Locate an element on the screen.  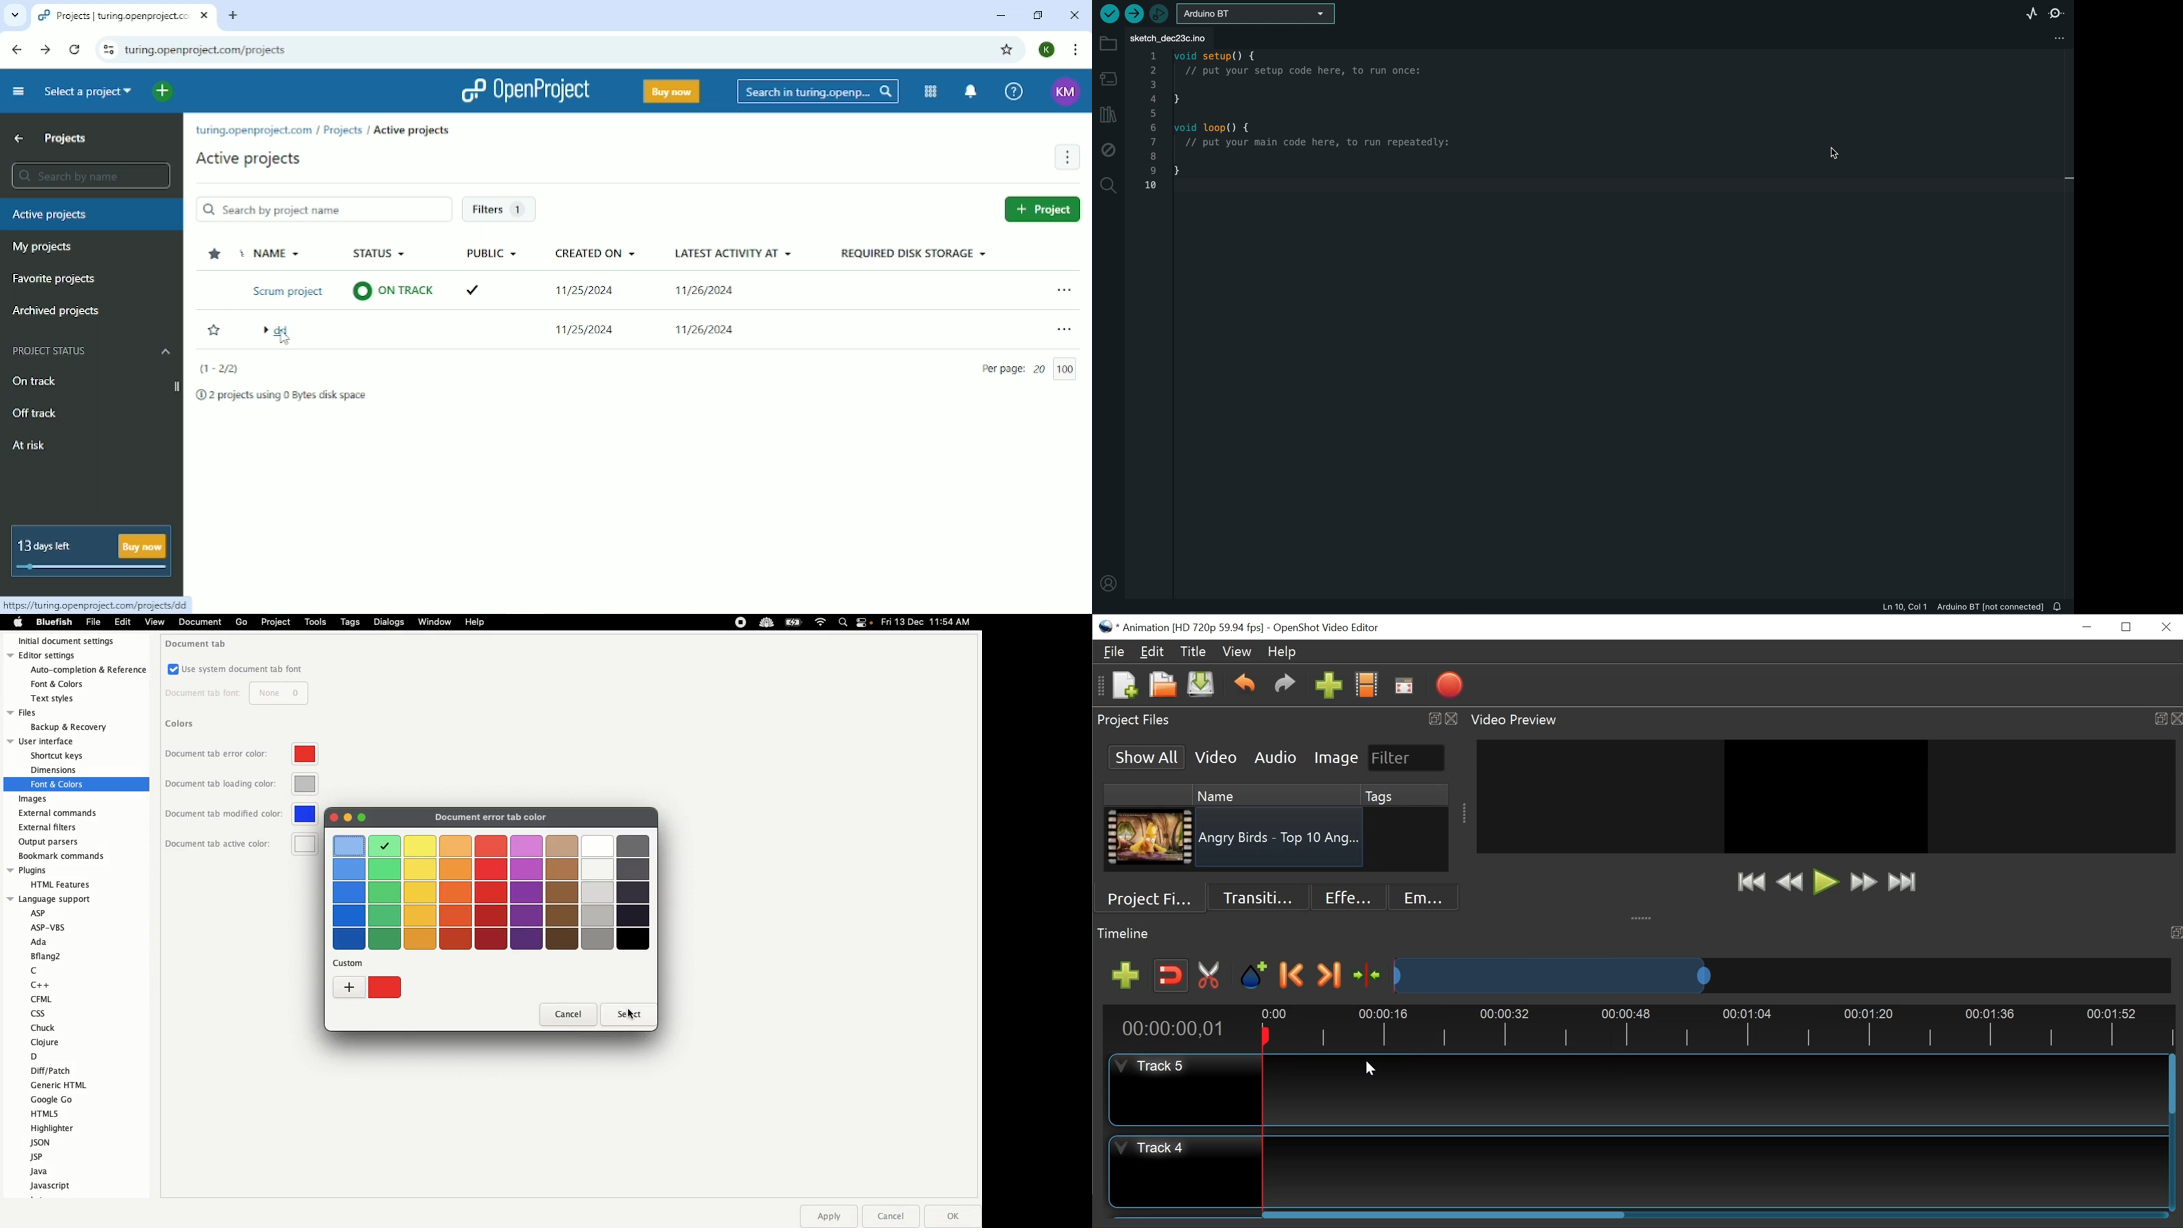
11/26/2024 is located at coordinates (706, 293).